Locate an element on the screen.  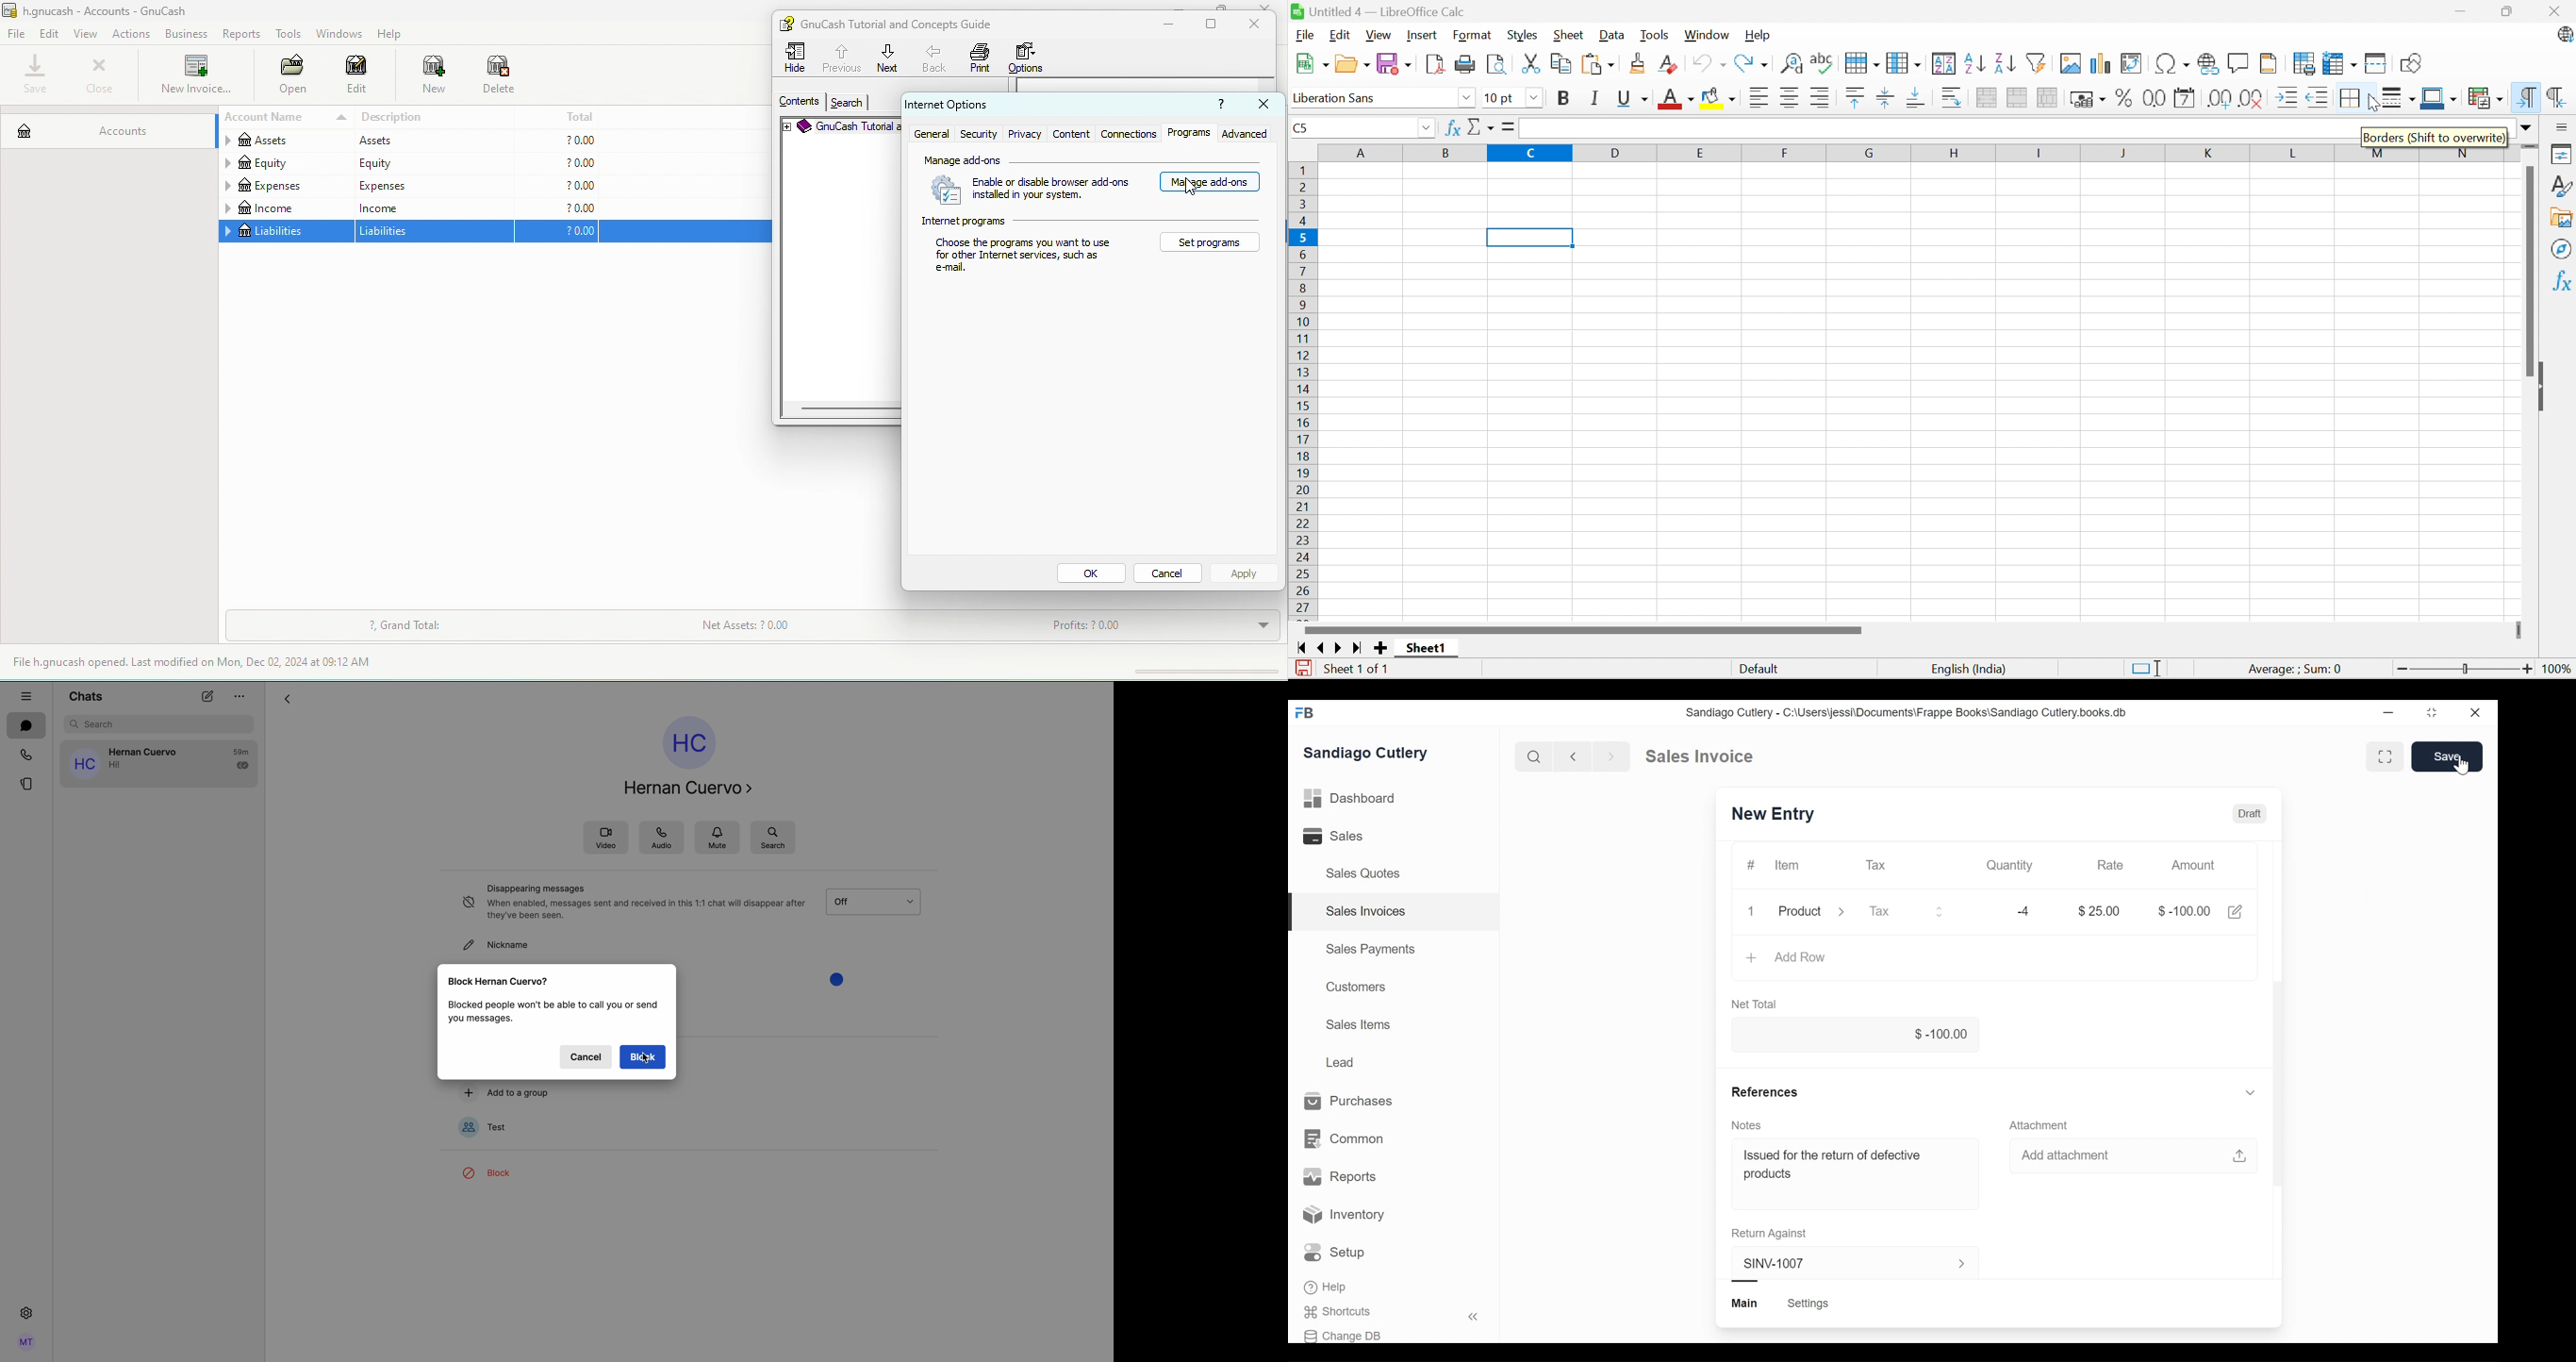
Shortcuts is located at coordinates (1336, 1312).